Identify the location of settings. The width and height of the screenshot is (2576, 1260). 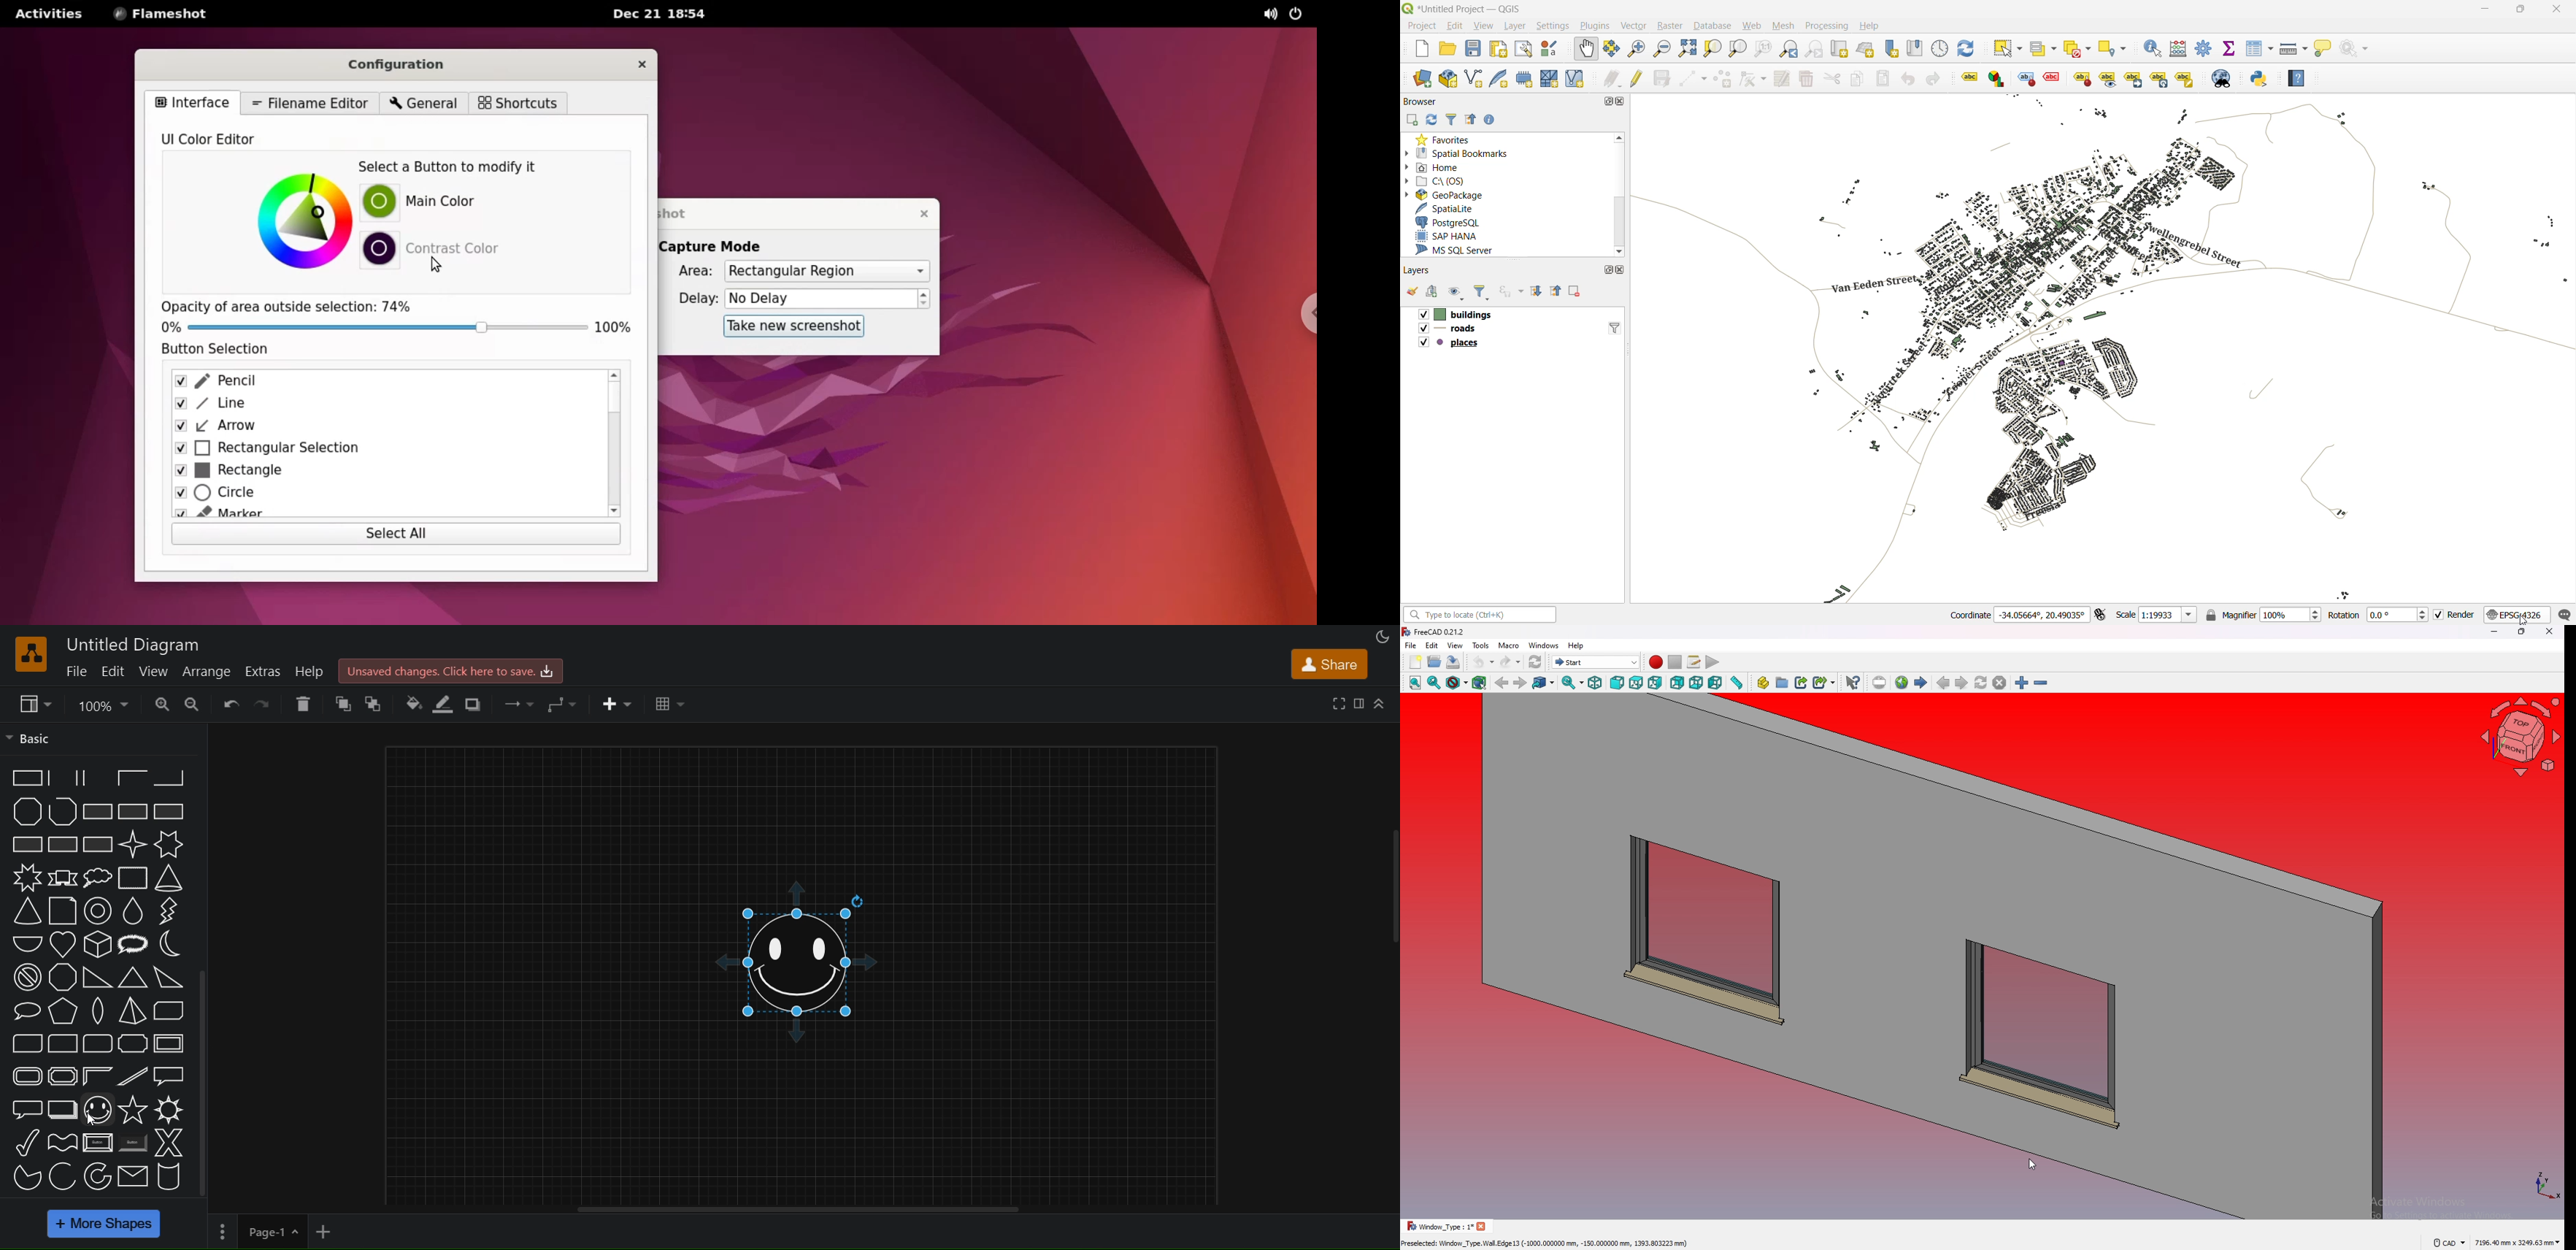
(1553, 27).